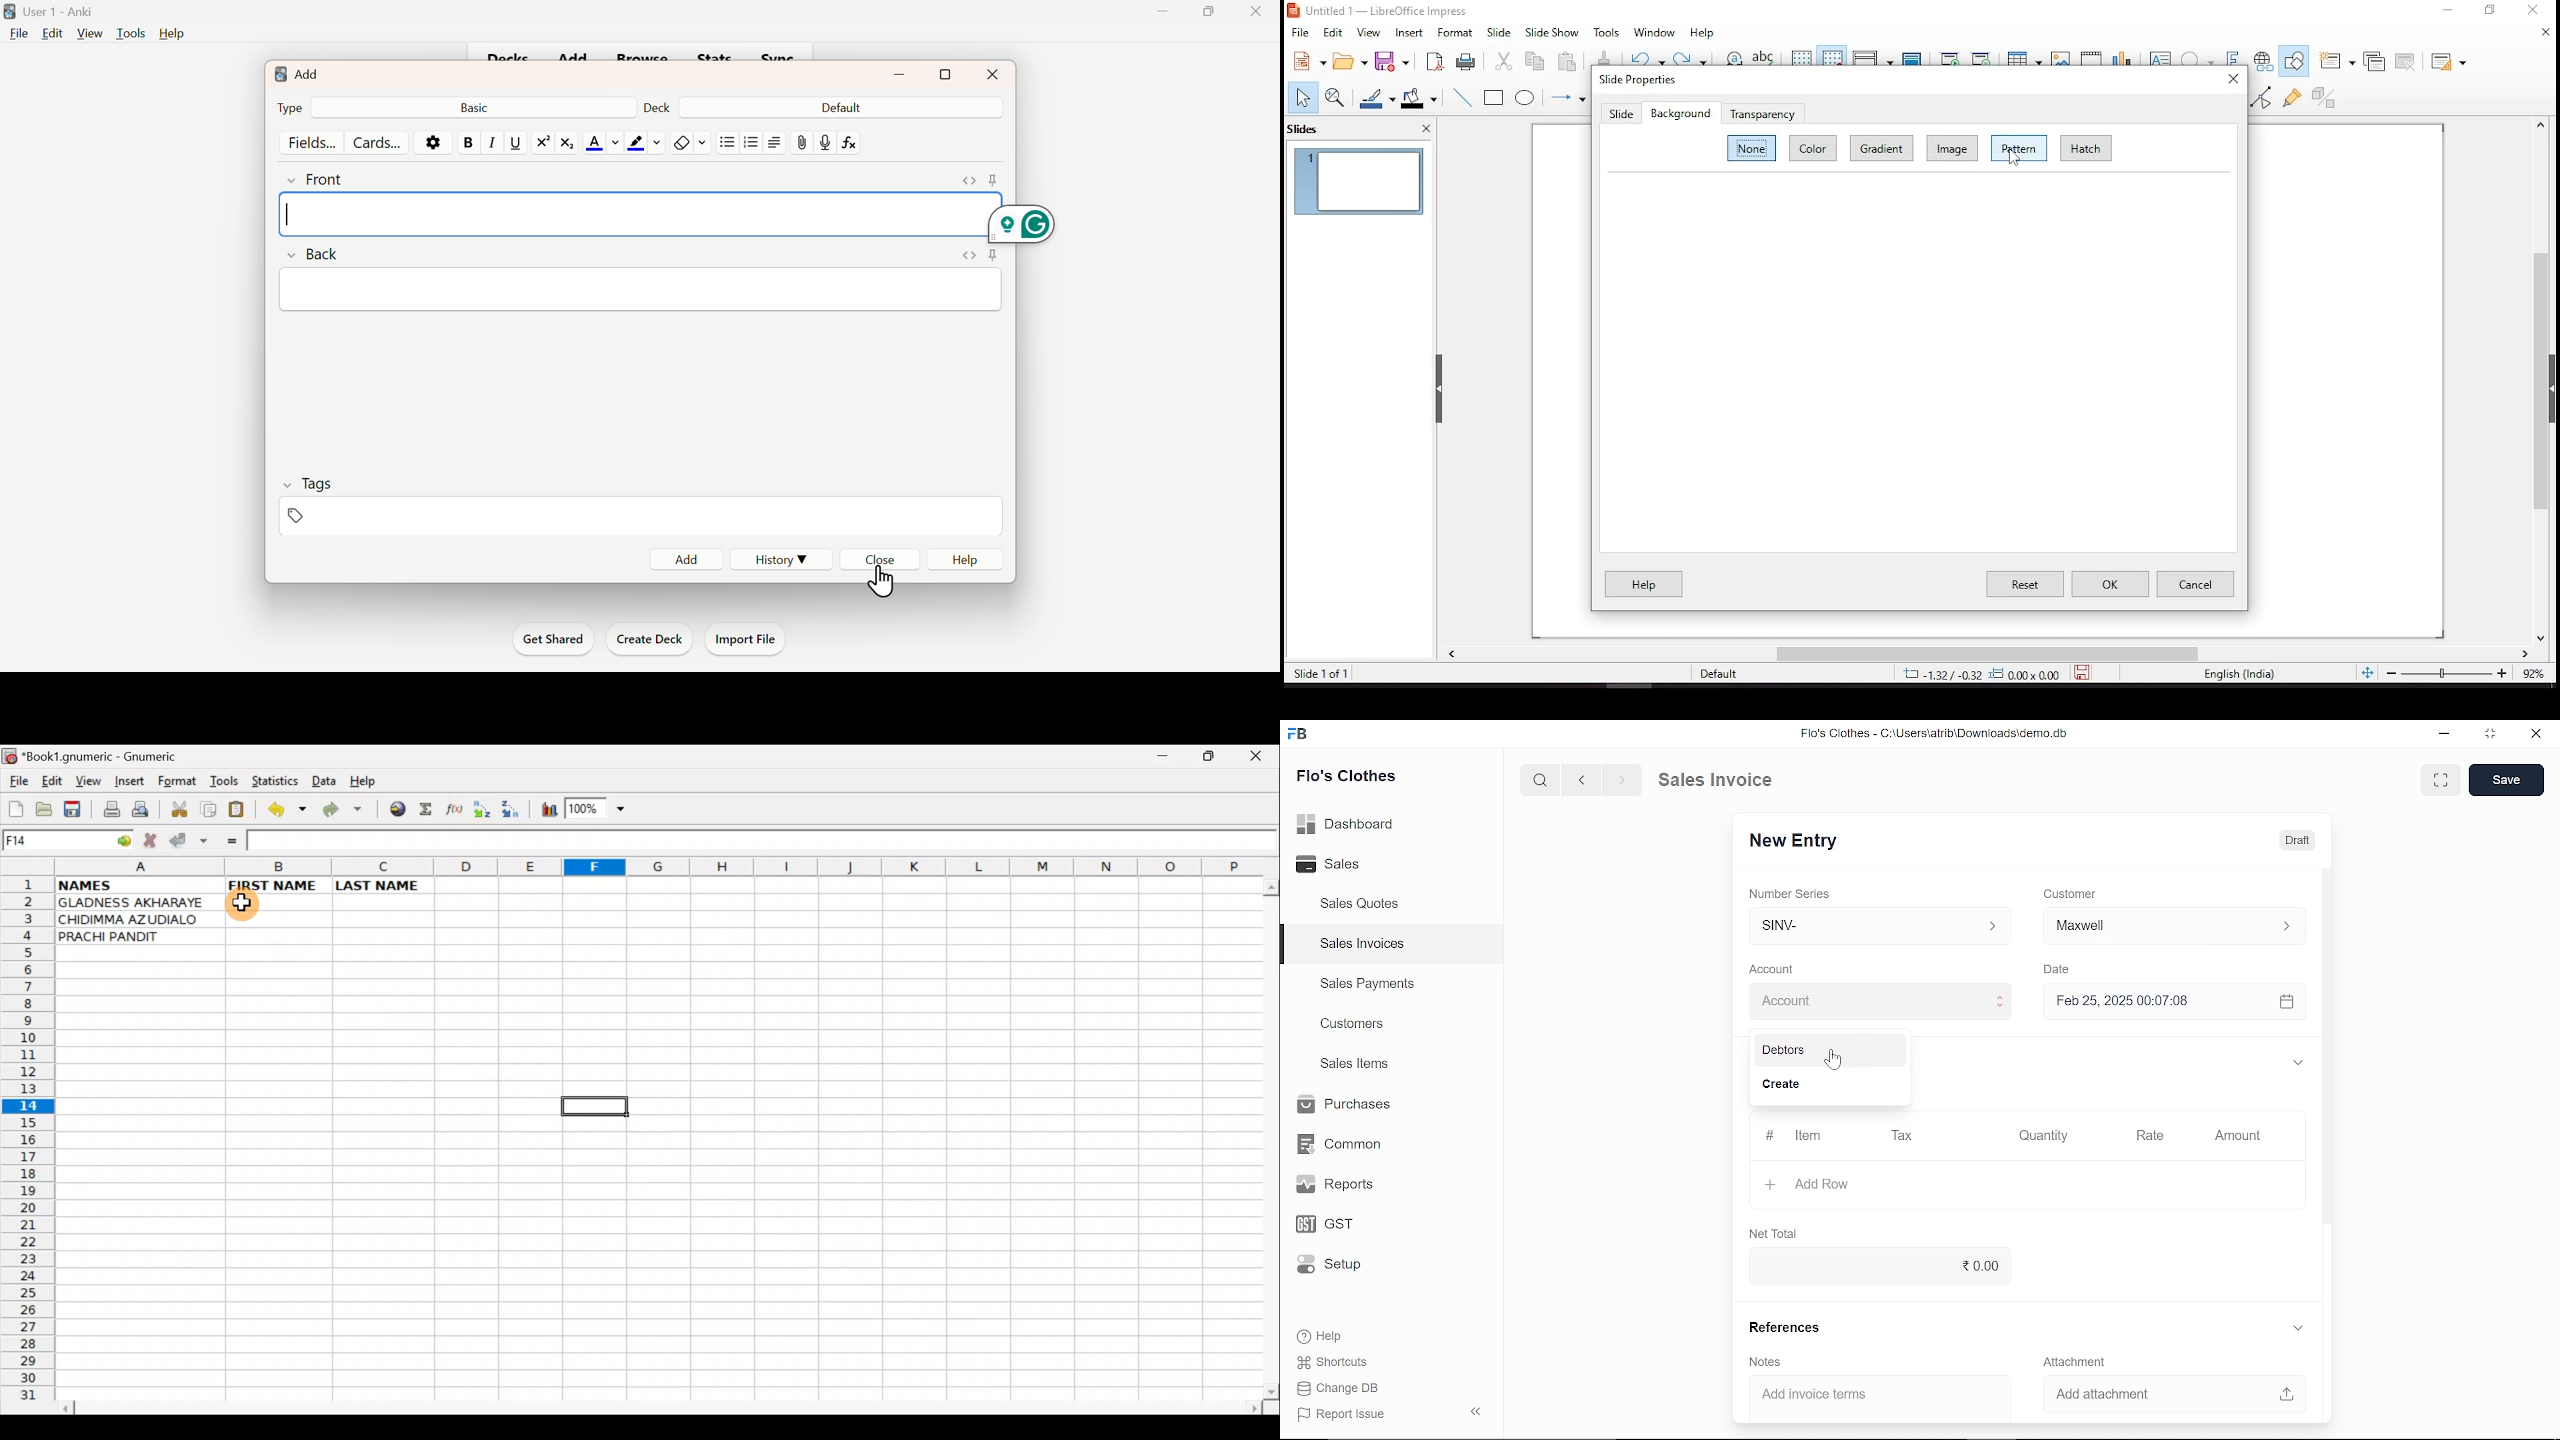  What do you see at coordinates (1795, 842) in the screenshot?
I see `New Entry` at bounding box center [1795, 842].